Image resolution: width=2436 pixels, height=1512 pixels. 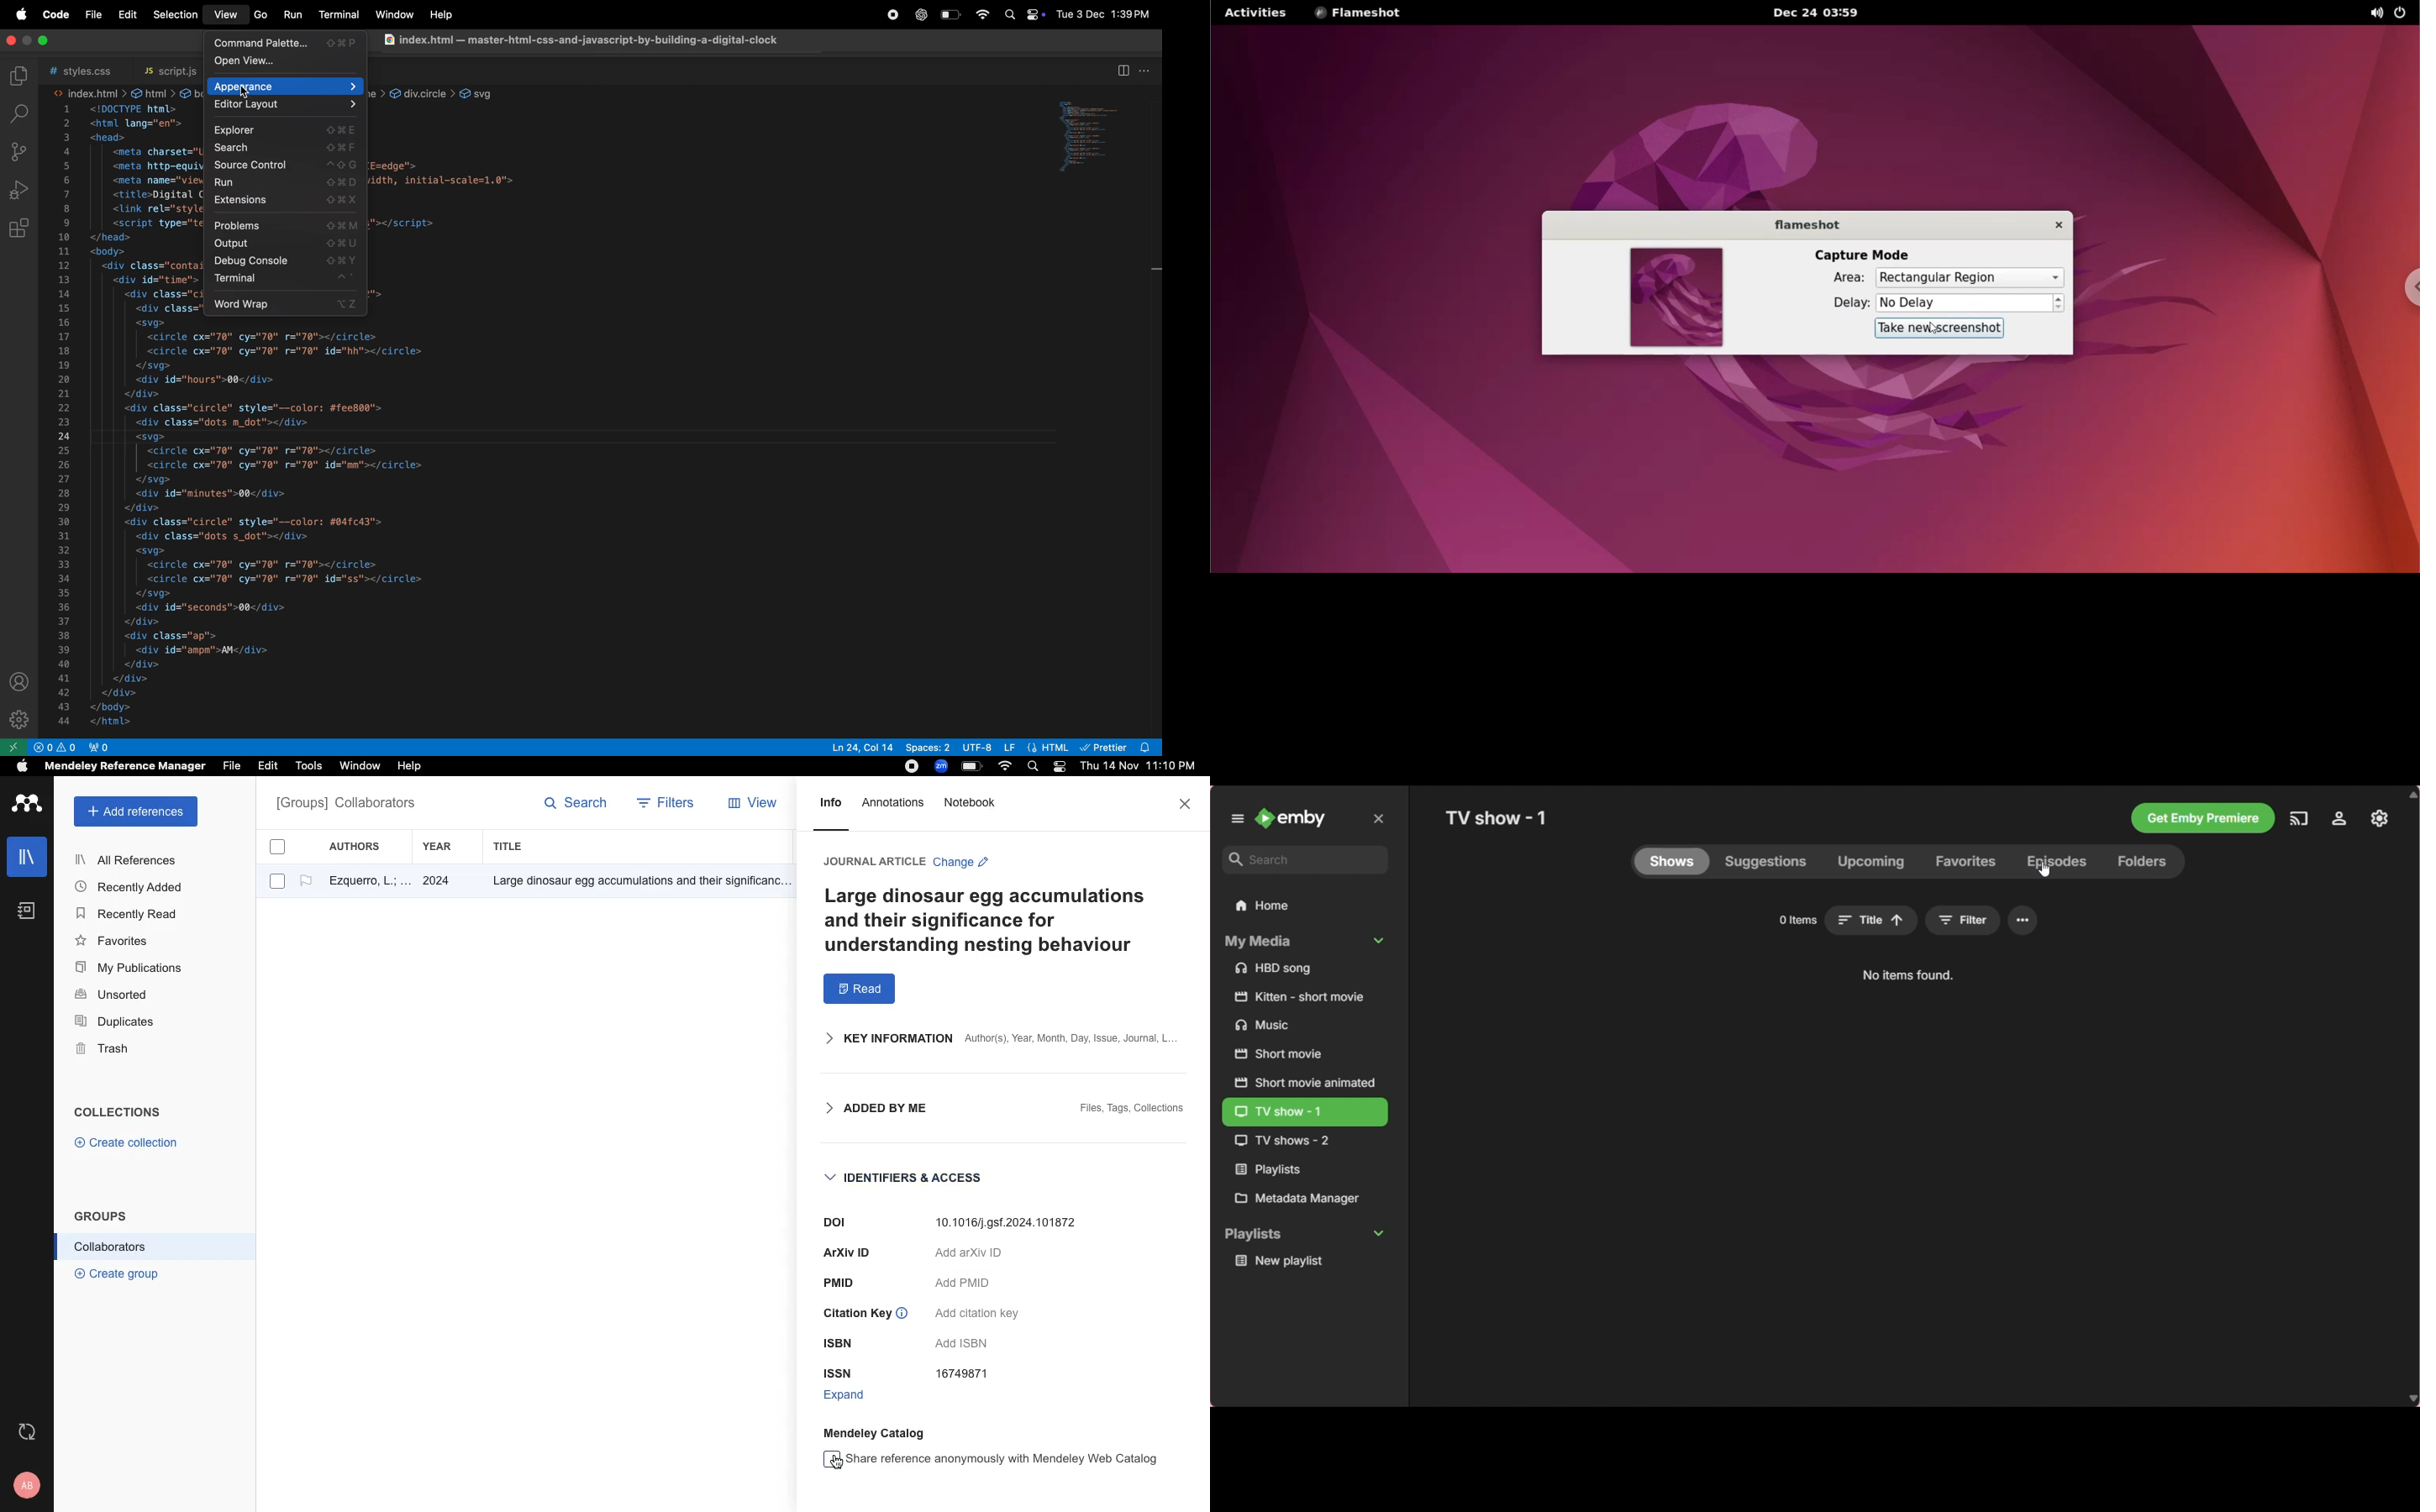 What do you see at coordinates (17, 113) in the screenshot?
I see `searchbar` at bounding box center [17, 113].